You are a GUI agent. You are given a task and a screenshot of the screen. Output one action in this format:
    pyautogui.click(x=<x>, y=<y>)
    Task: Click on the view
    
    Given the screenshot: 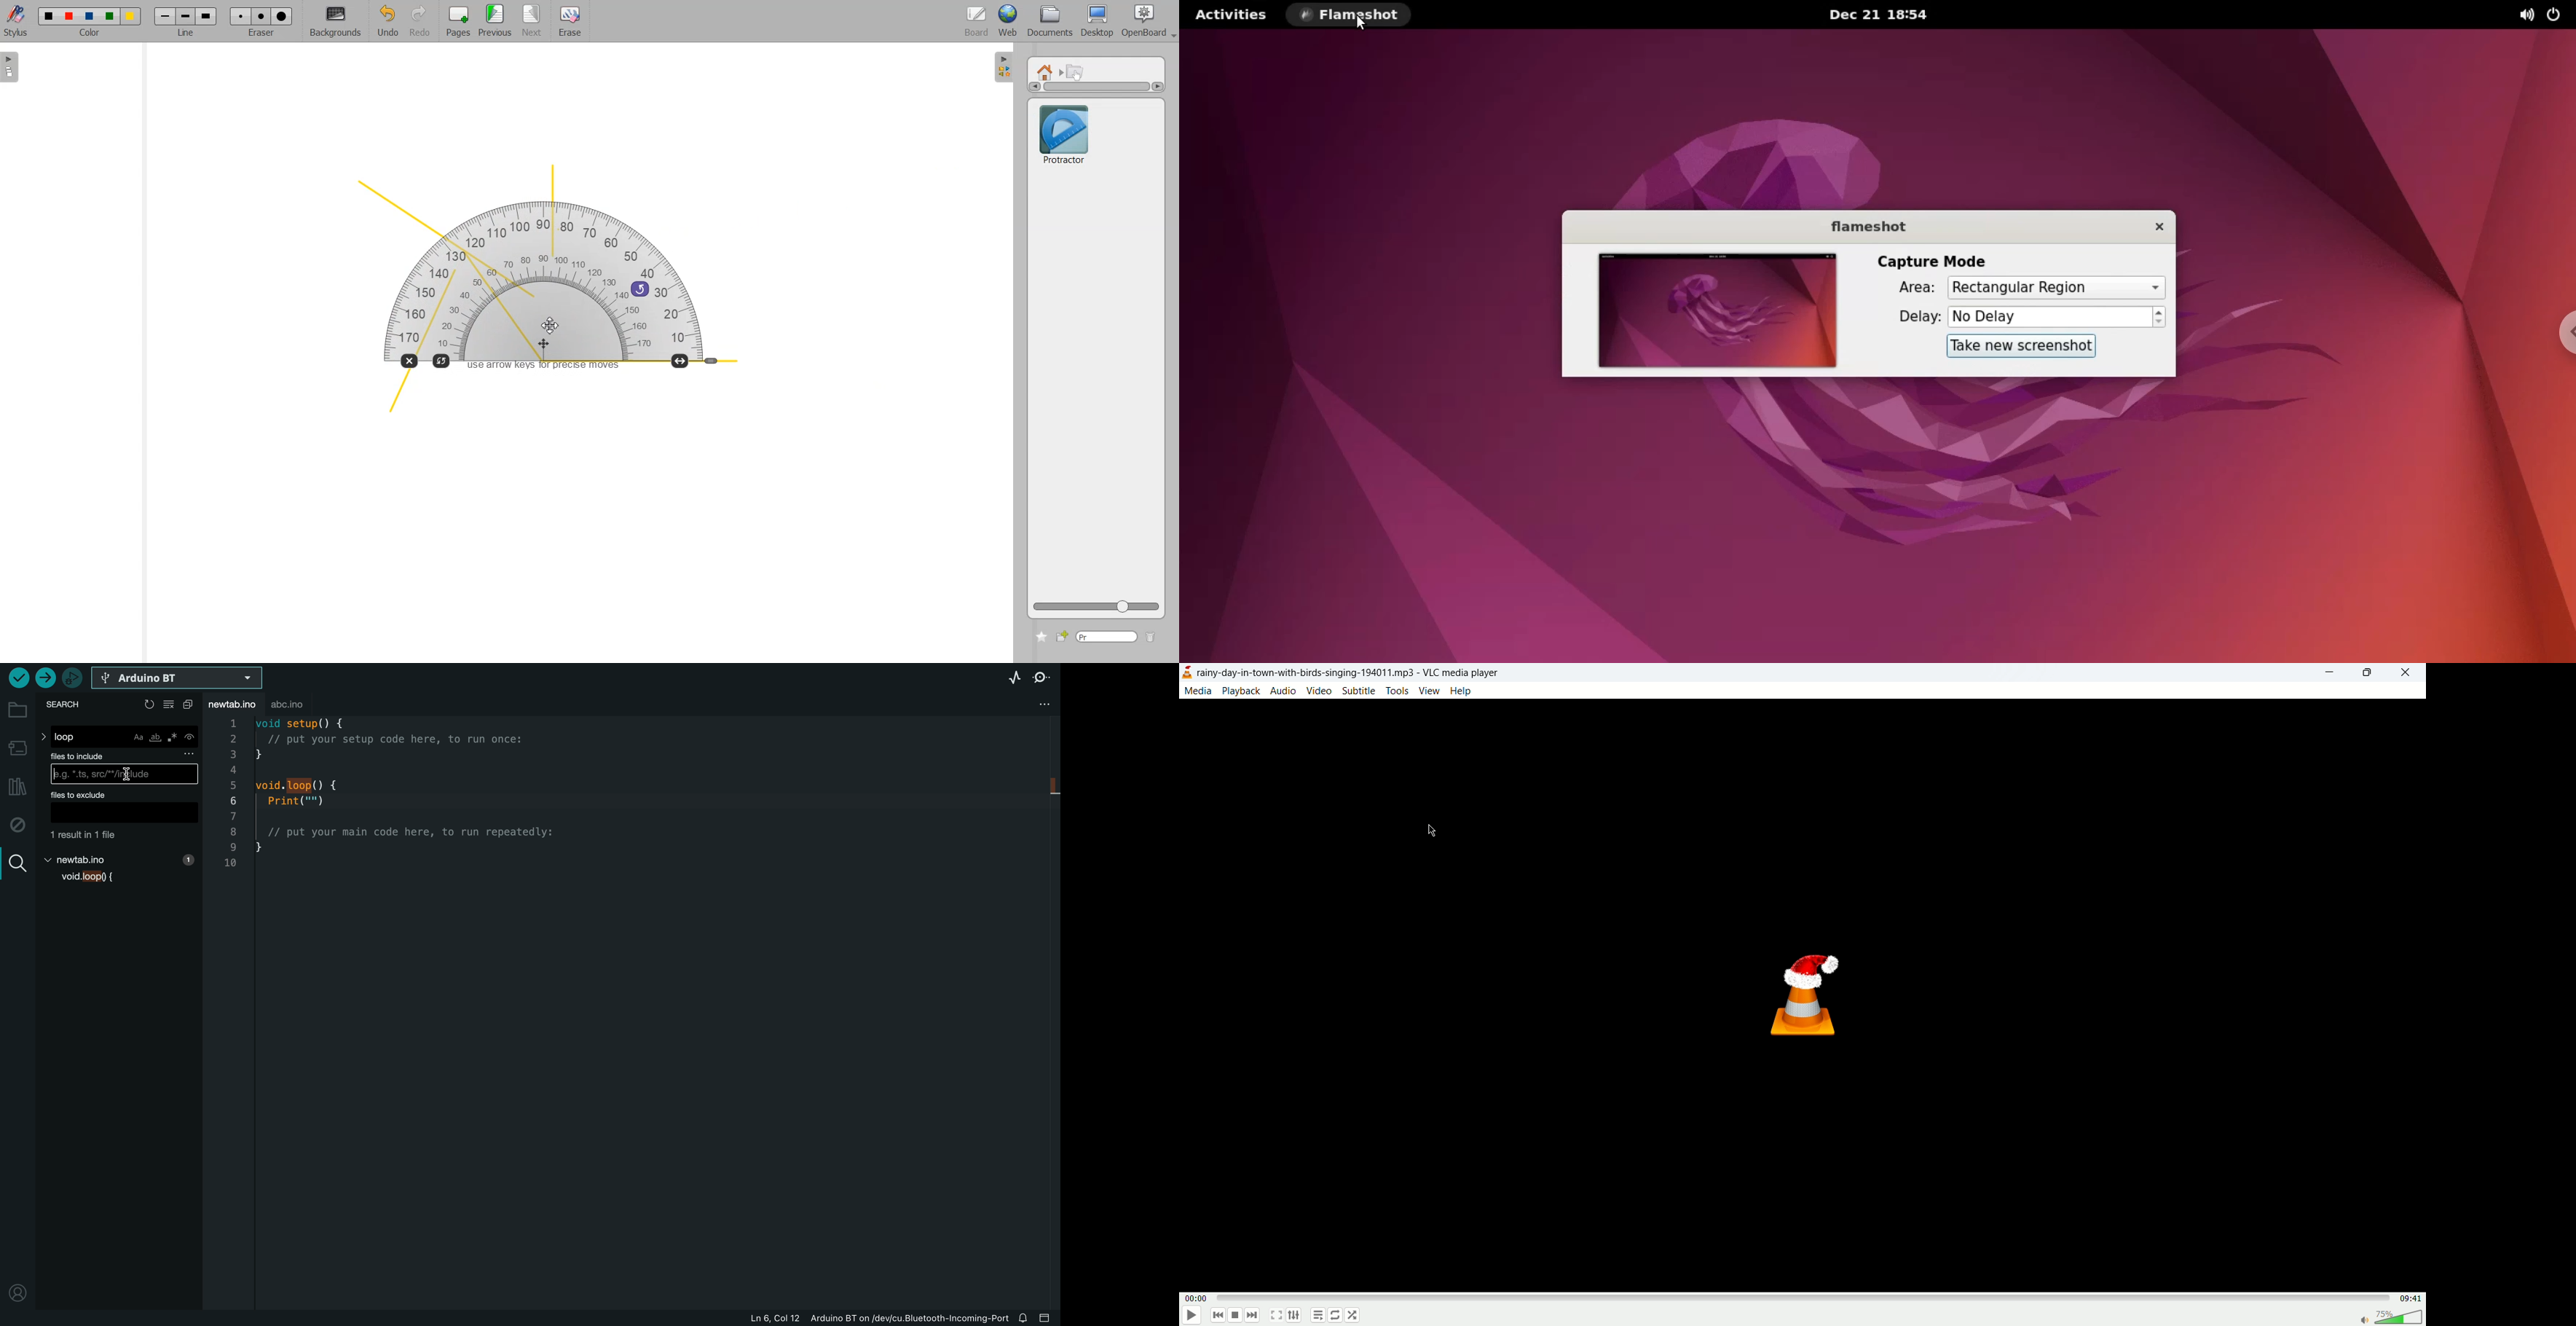 What is the action you would take?
    pyautogui.click(x=1429, y=690)
    